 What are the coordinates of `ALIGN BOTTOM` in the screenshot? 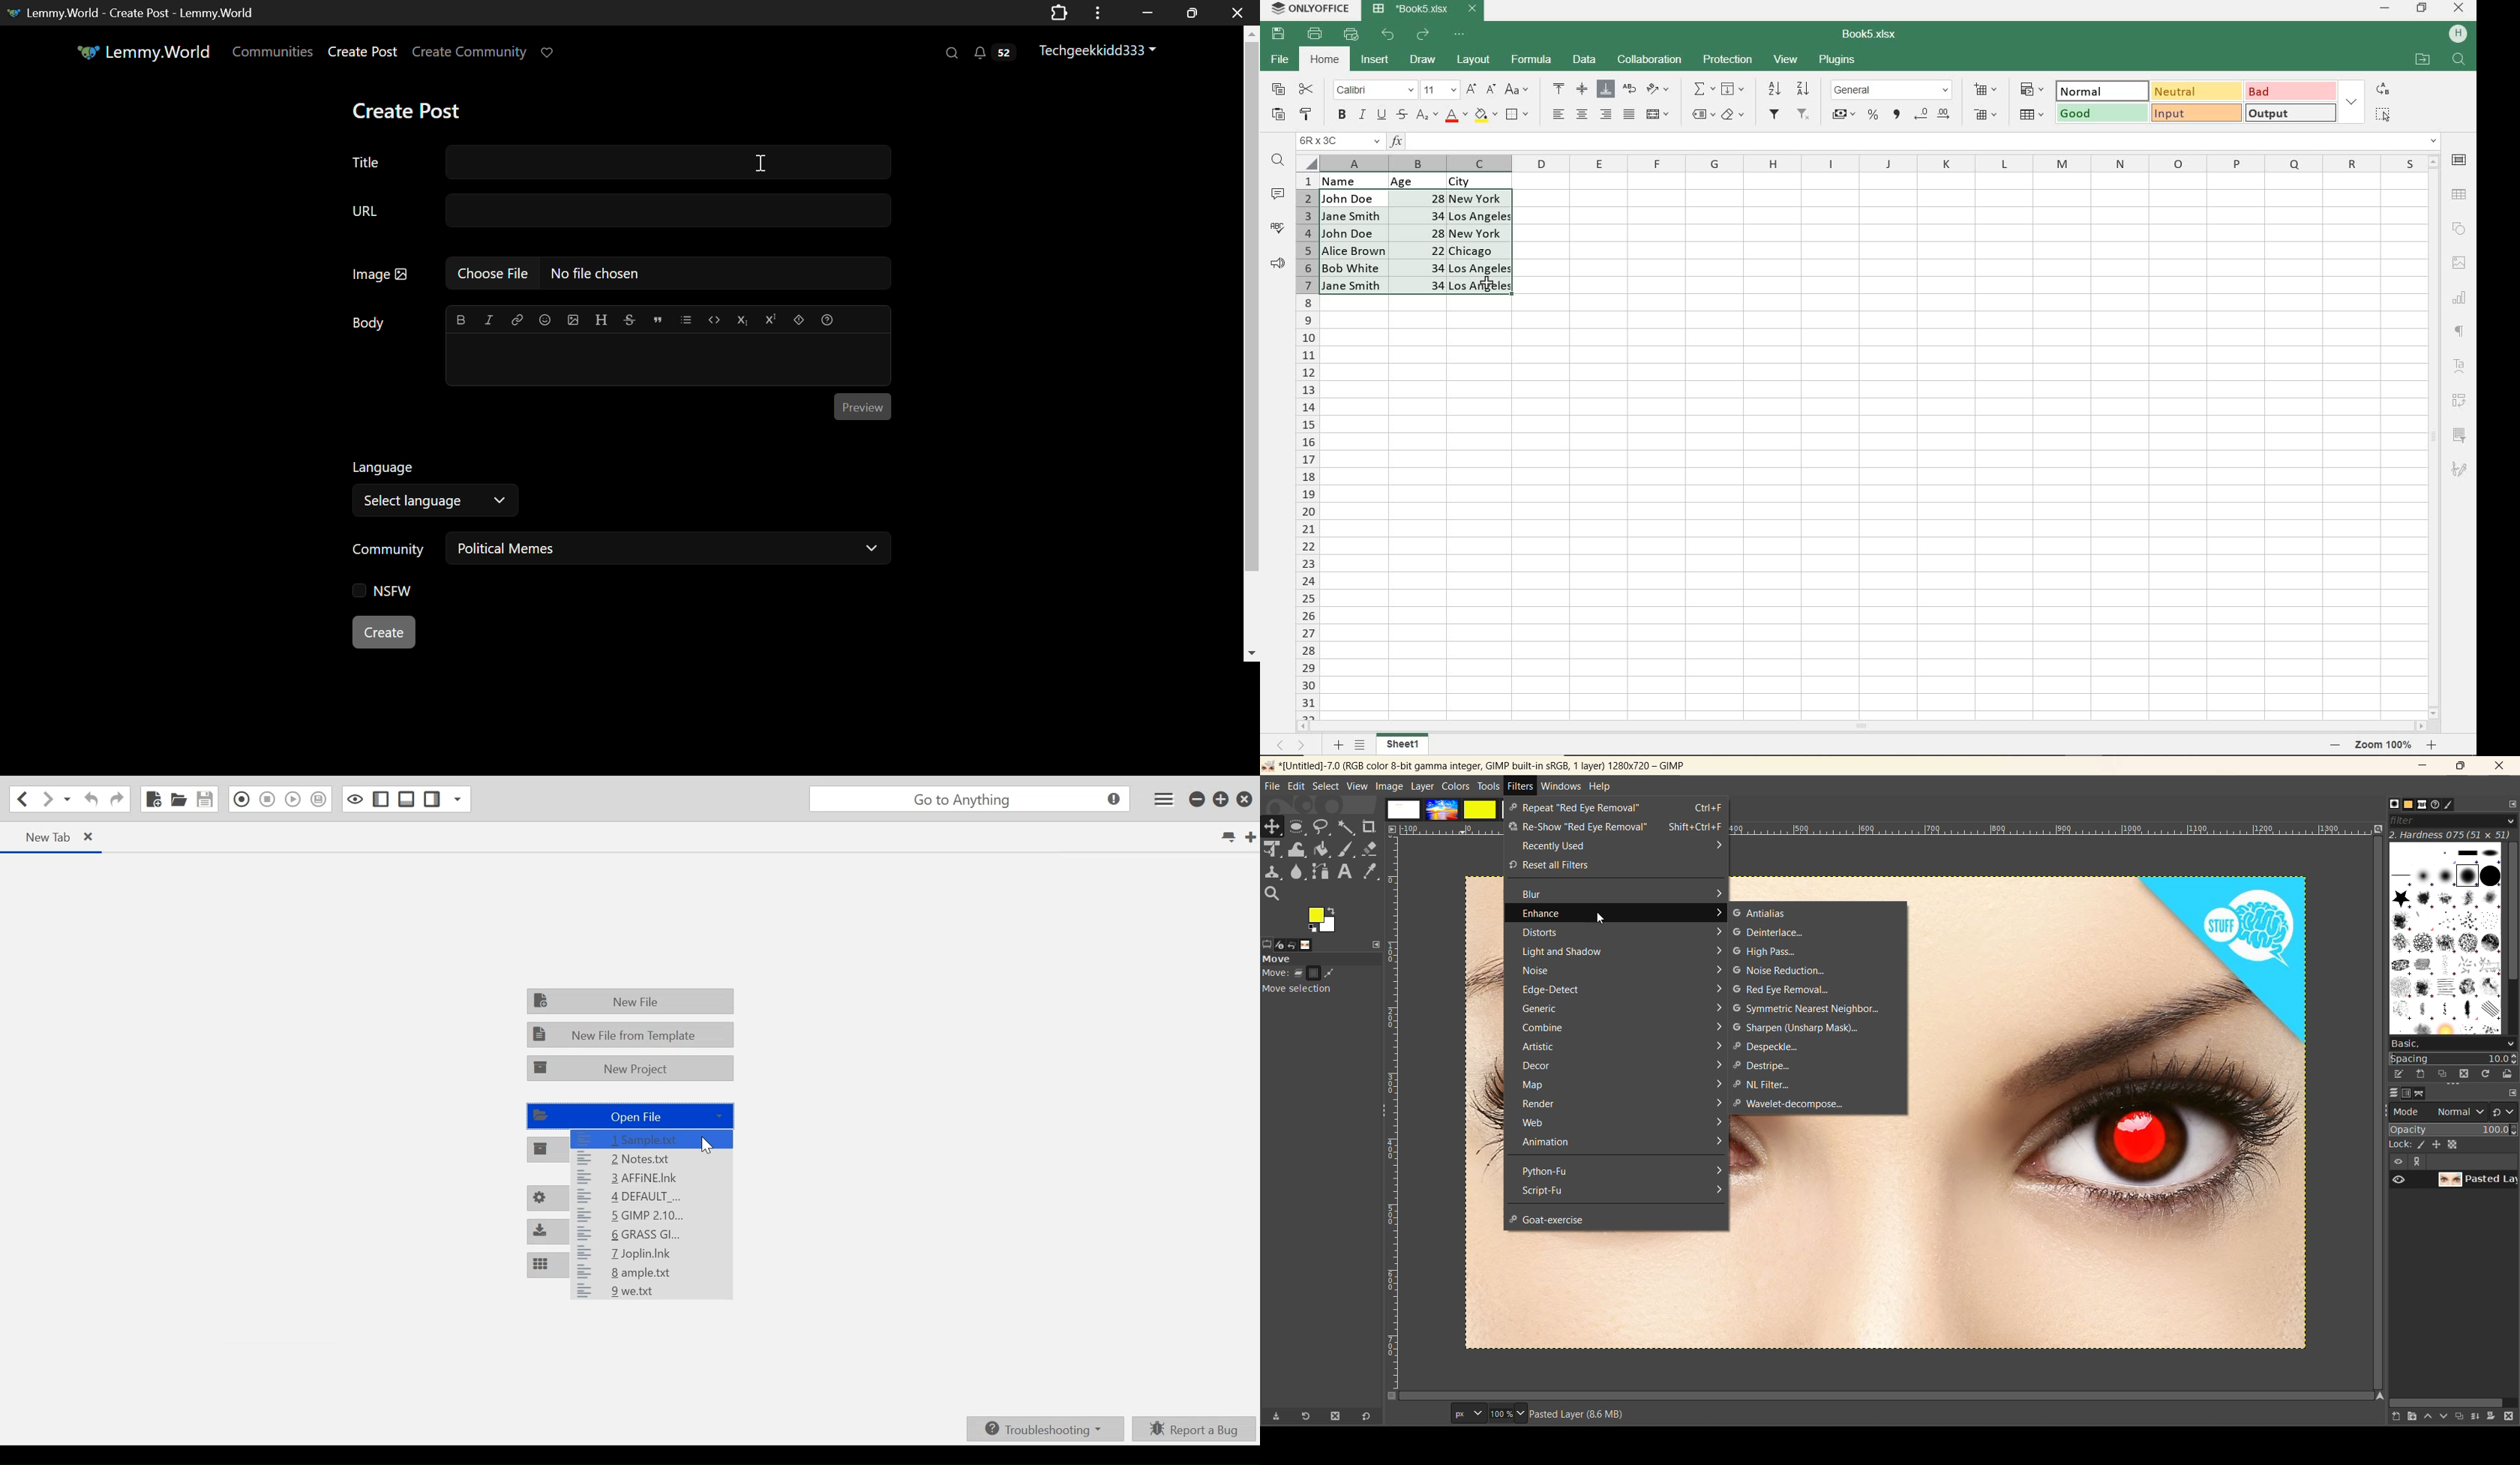 It's located at (1605, 89).